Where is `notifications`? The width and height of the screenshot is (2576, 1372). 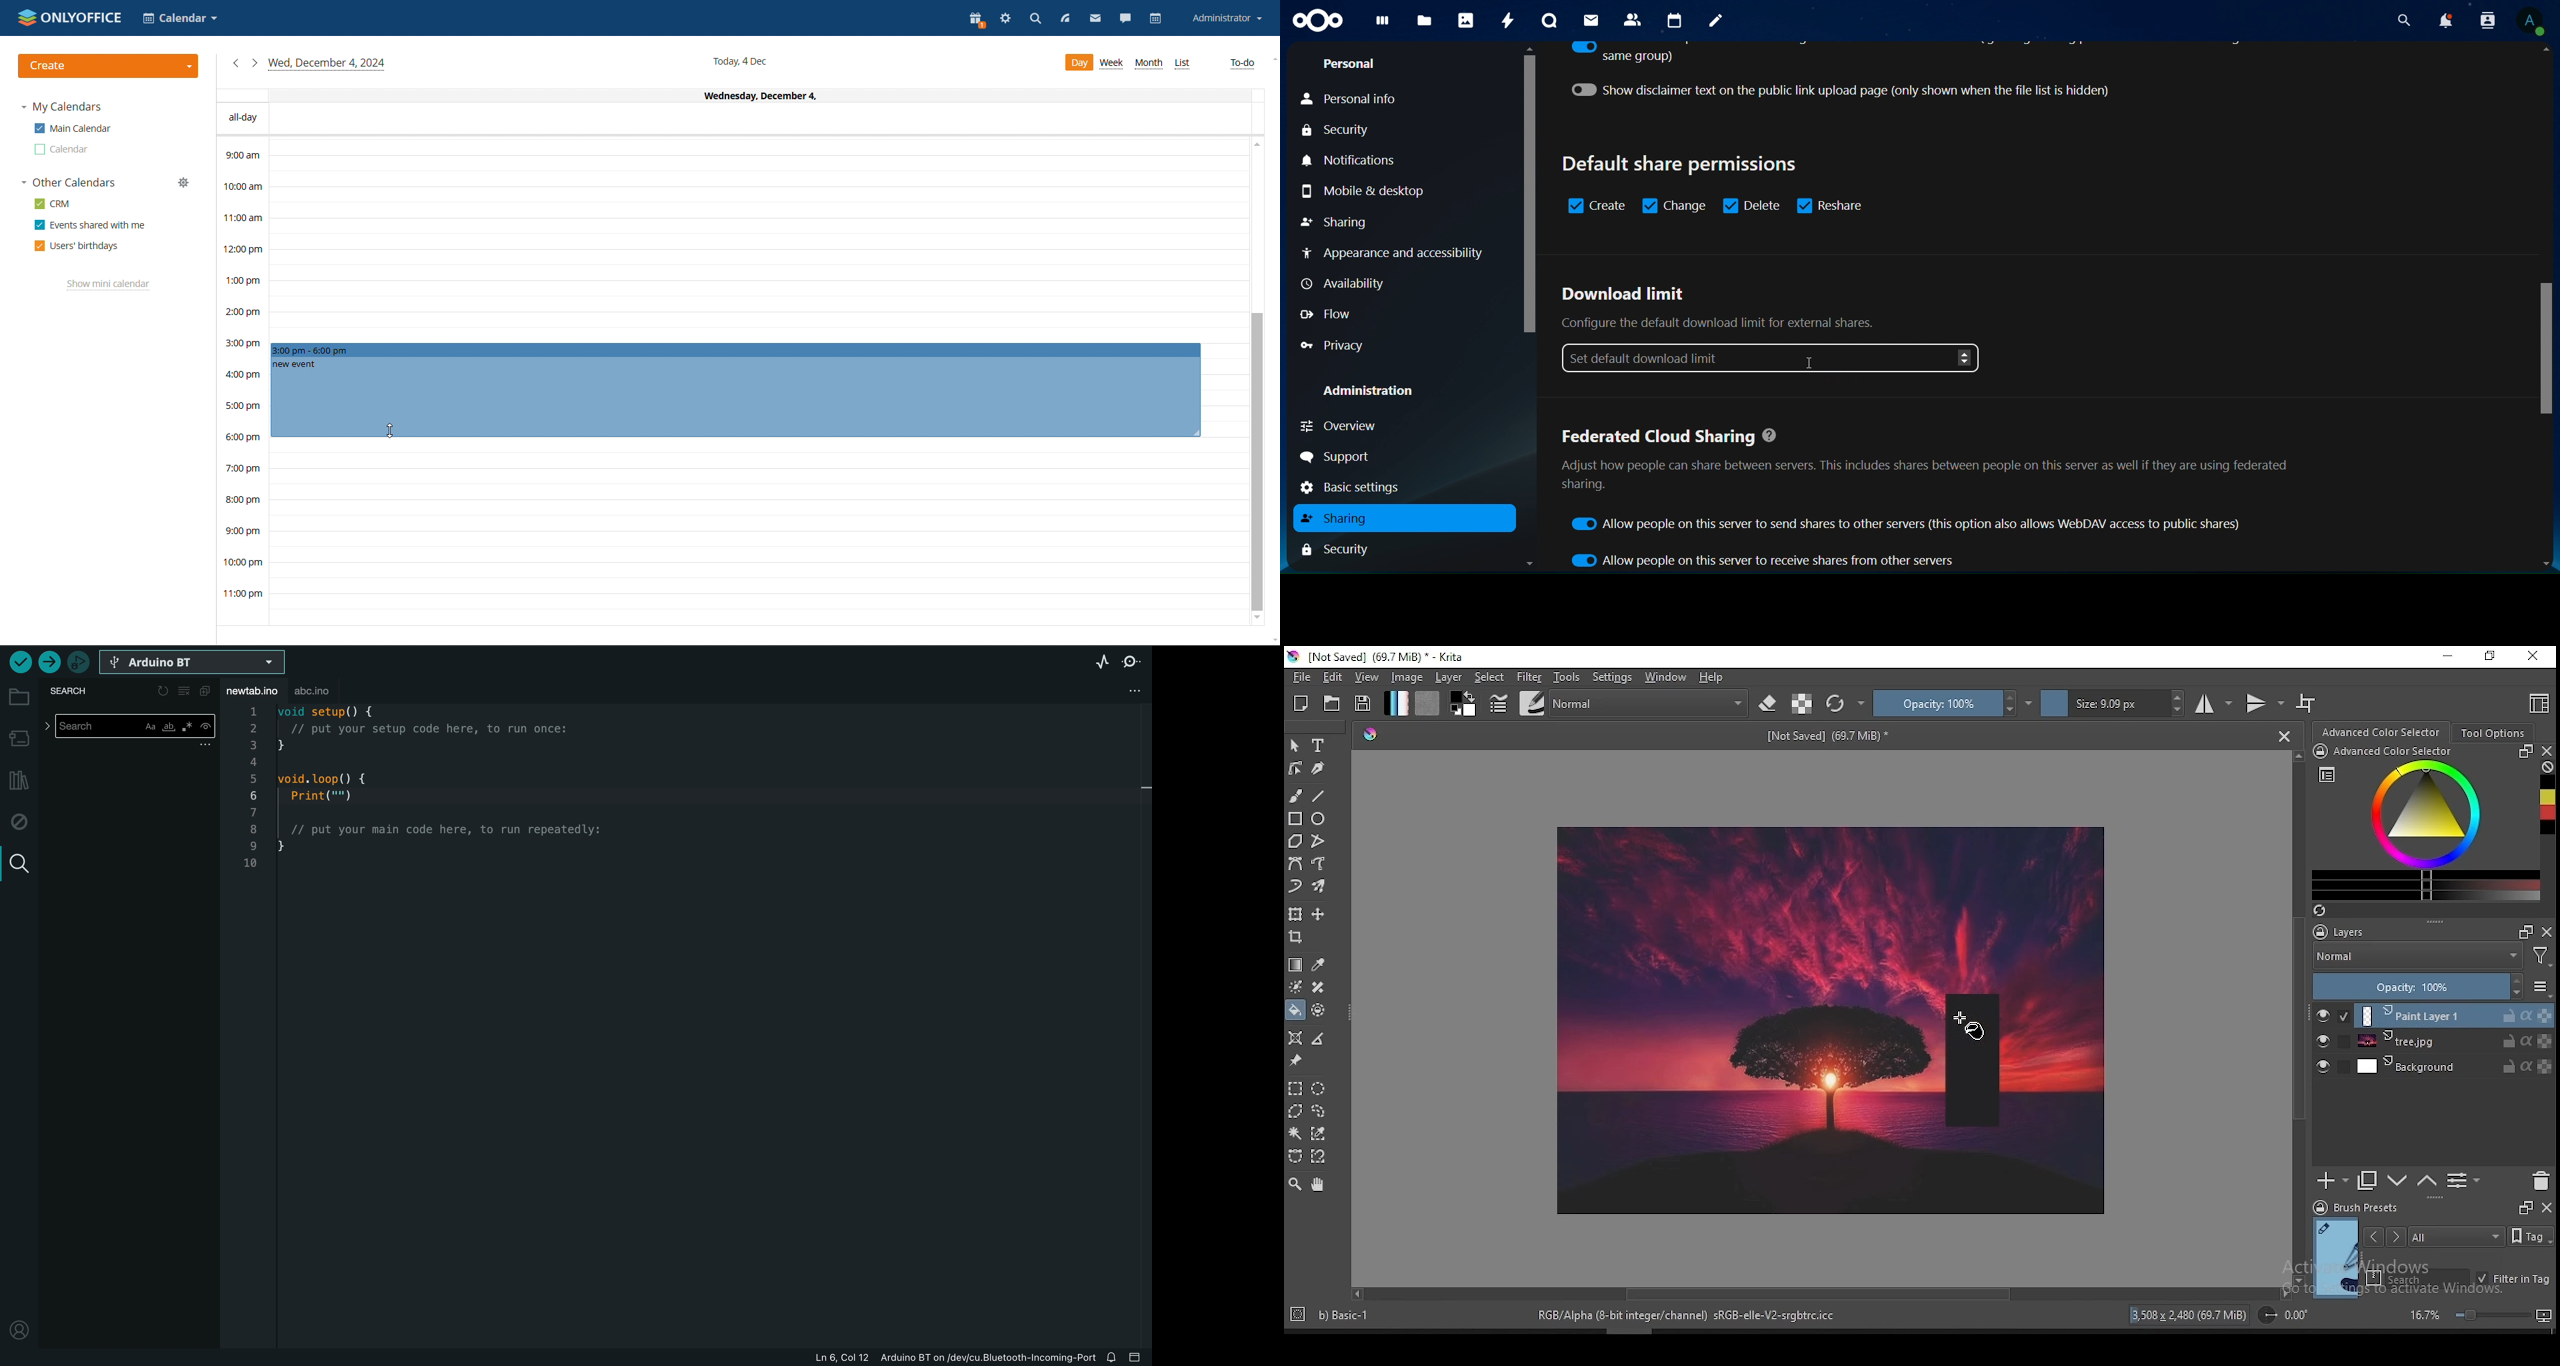
notifications is located at coordinates (2445, 20).